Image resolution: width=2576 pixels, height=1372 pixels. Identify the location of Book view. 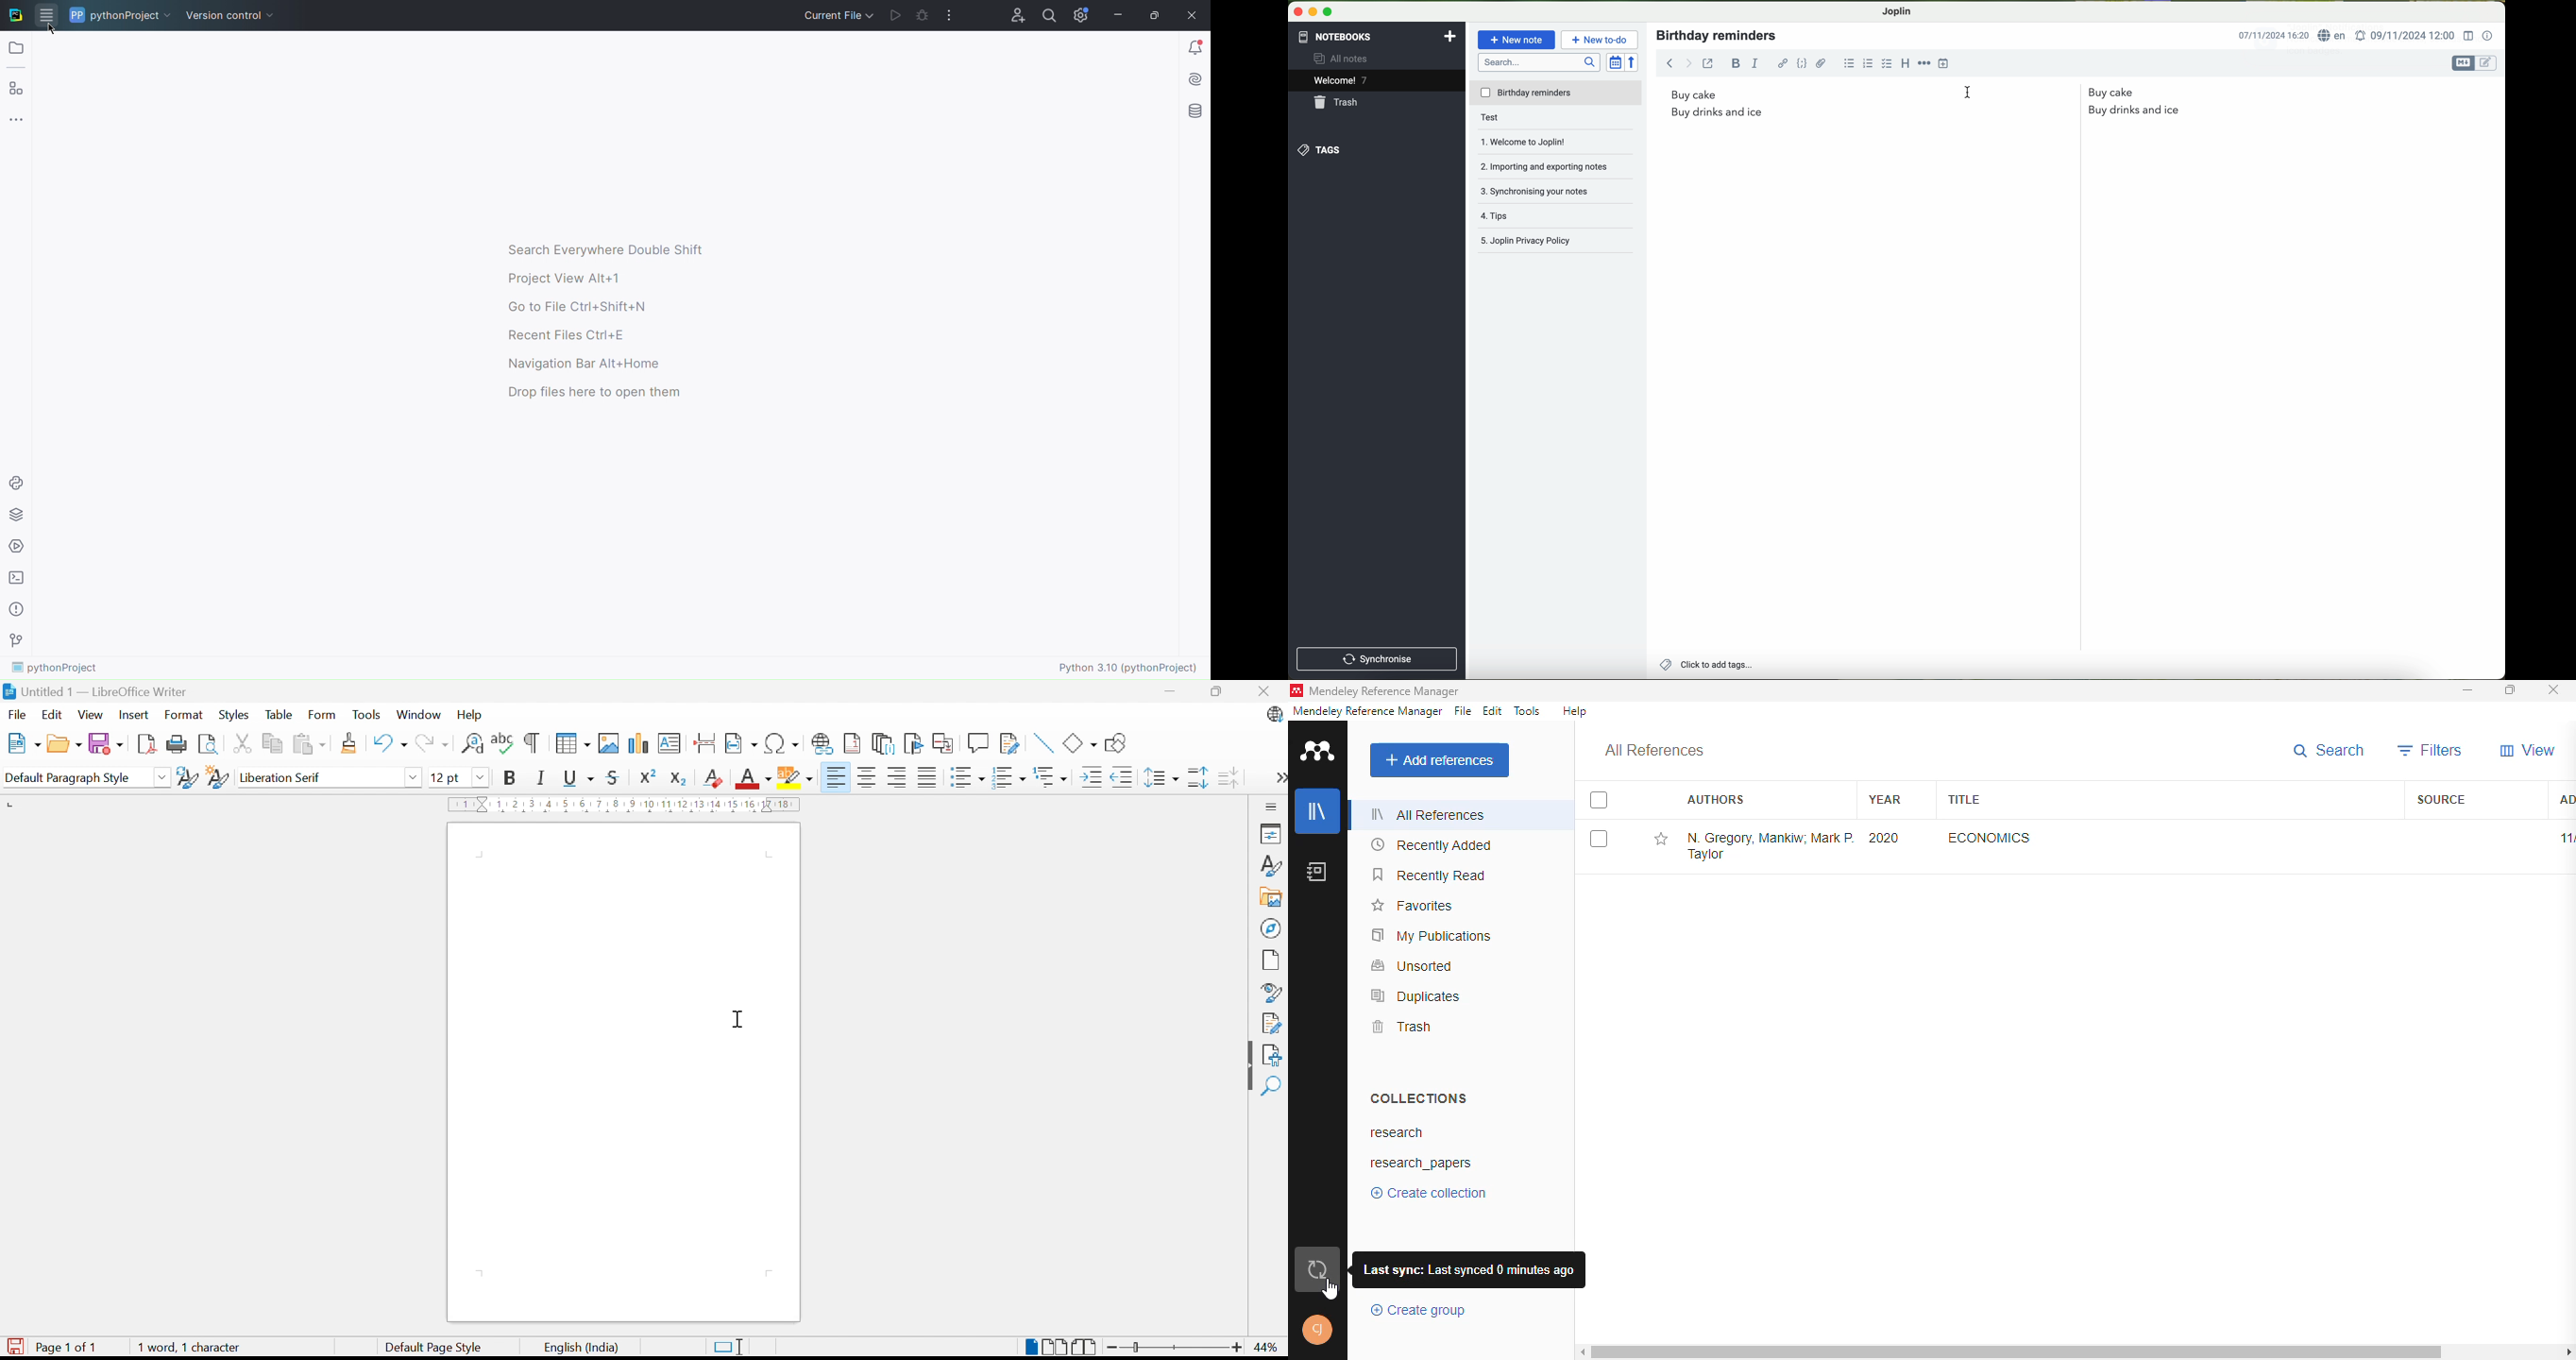
(1085, 1348).